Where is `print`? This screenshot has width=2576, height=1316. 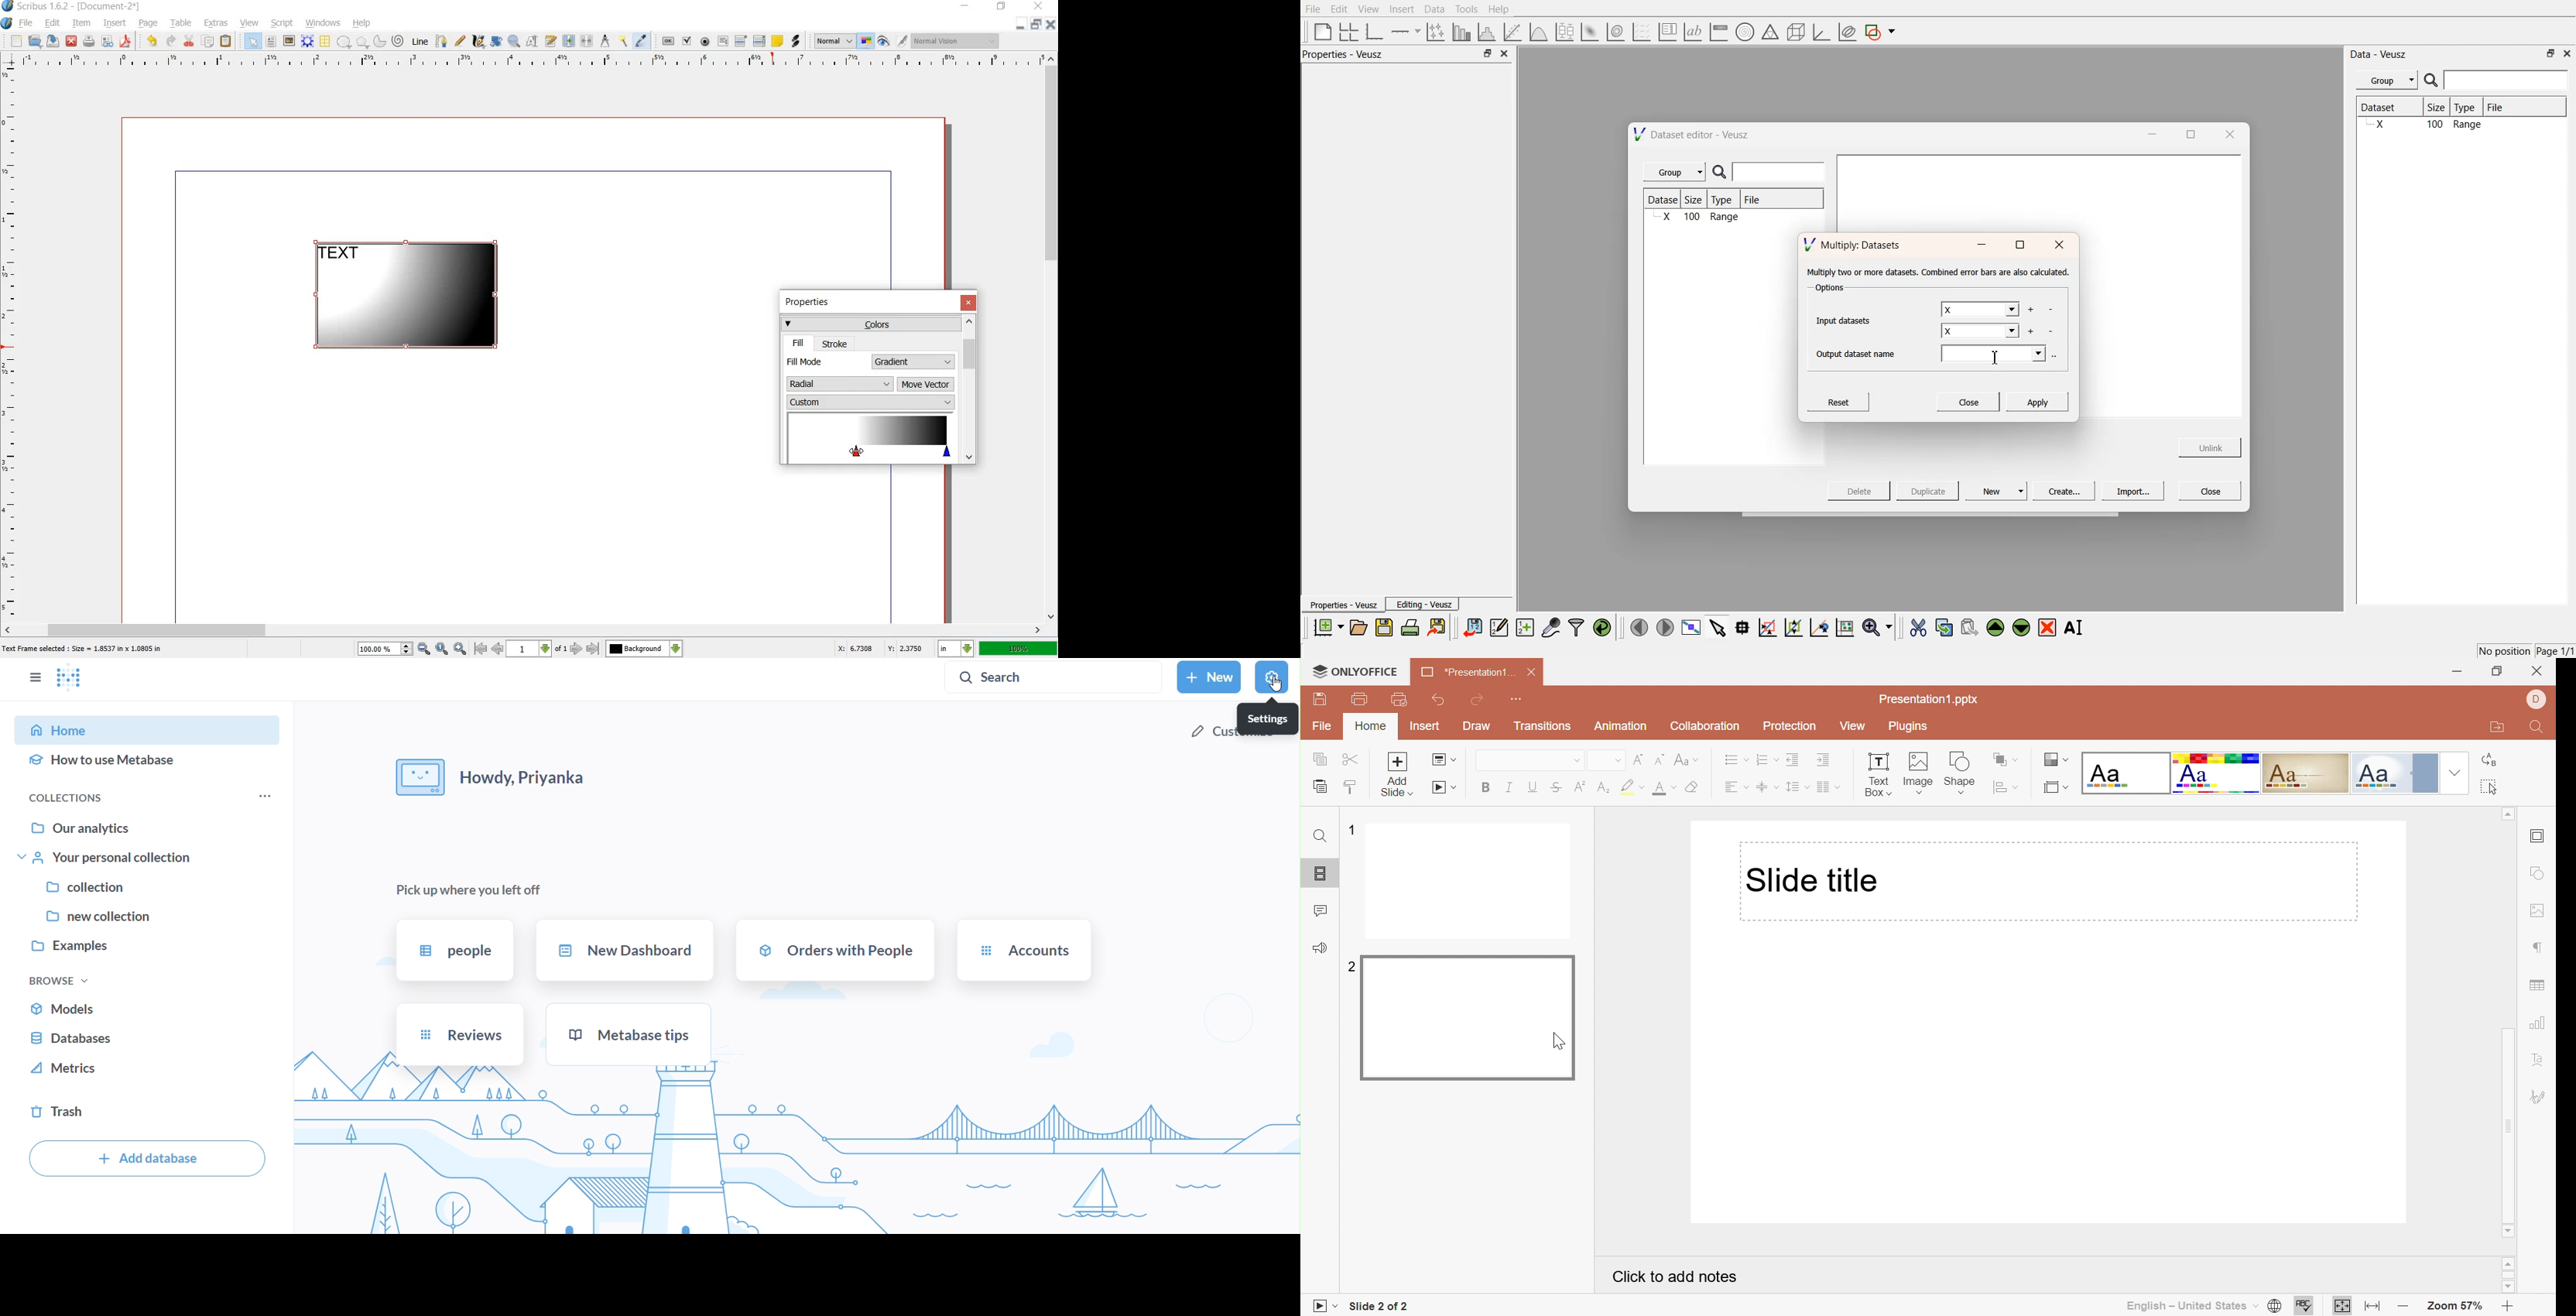 print is located at coordinates (89, 42).